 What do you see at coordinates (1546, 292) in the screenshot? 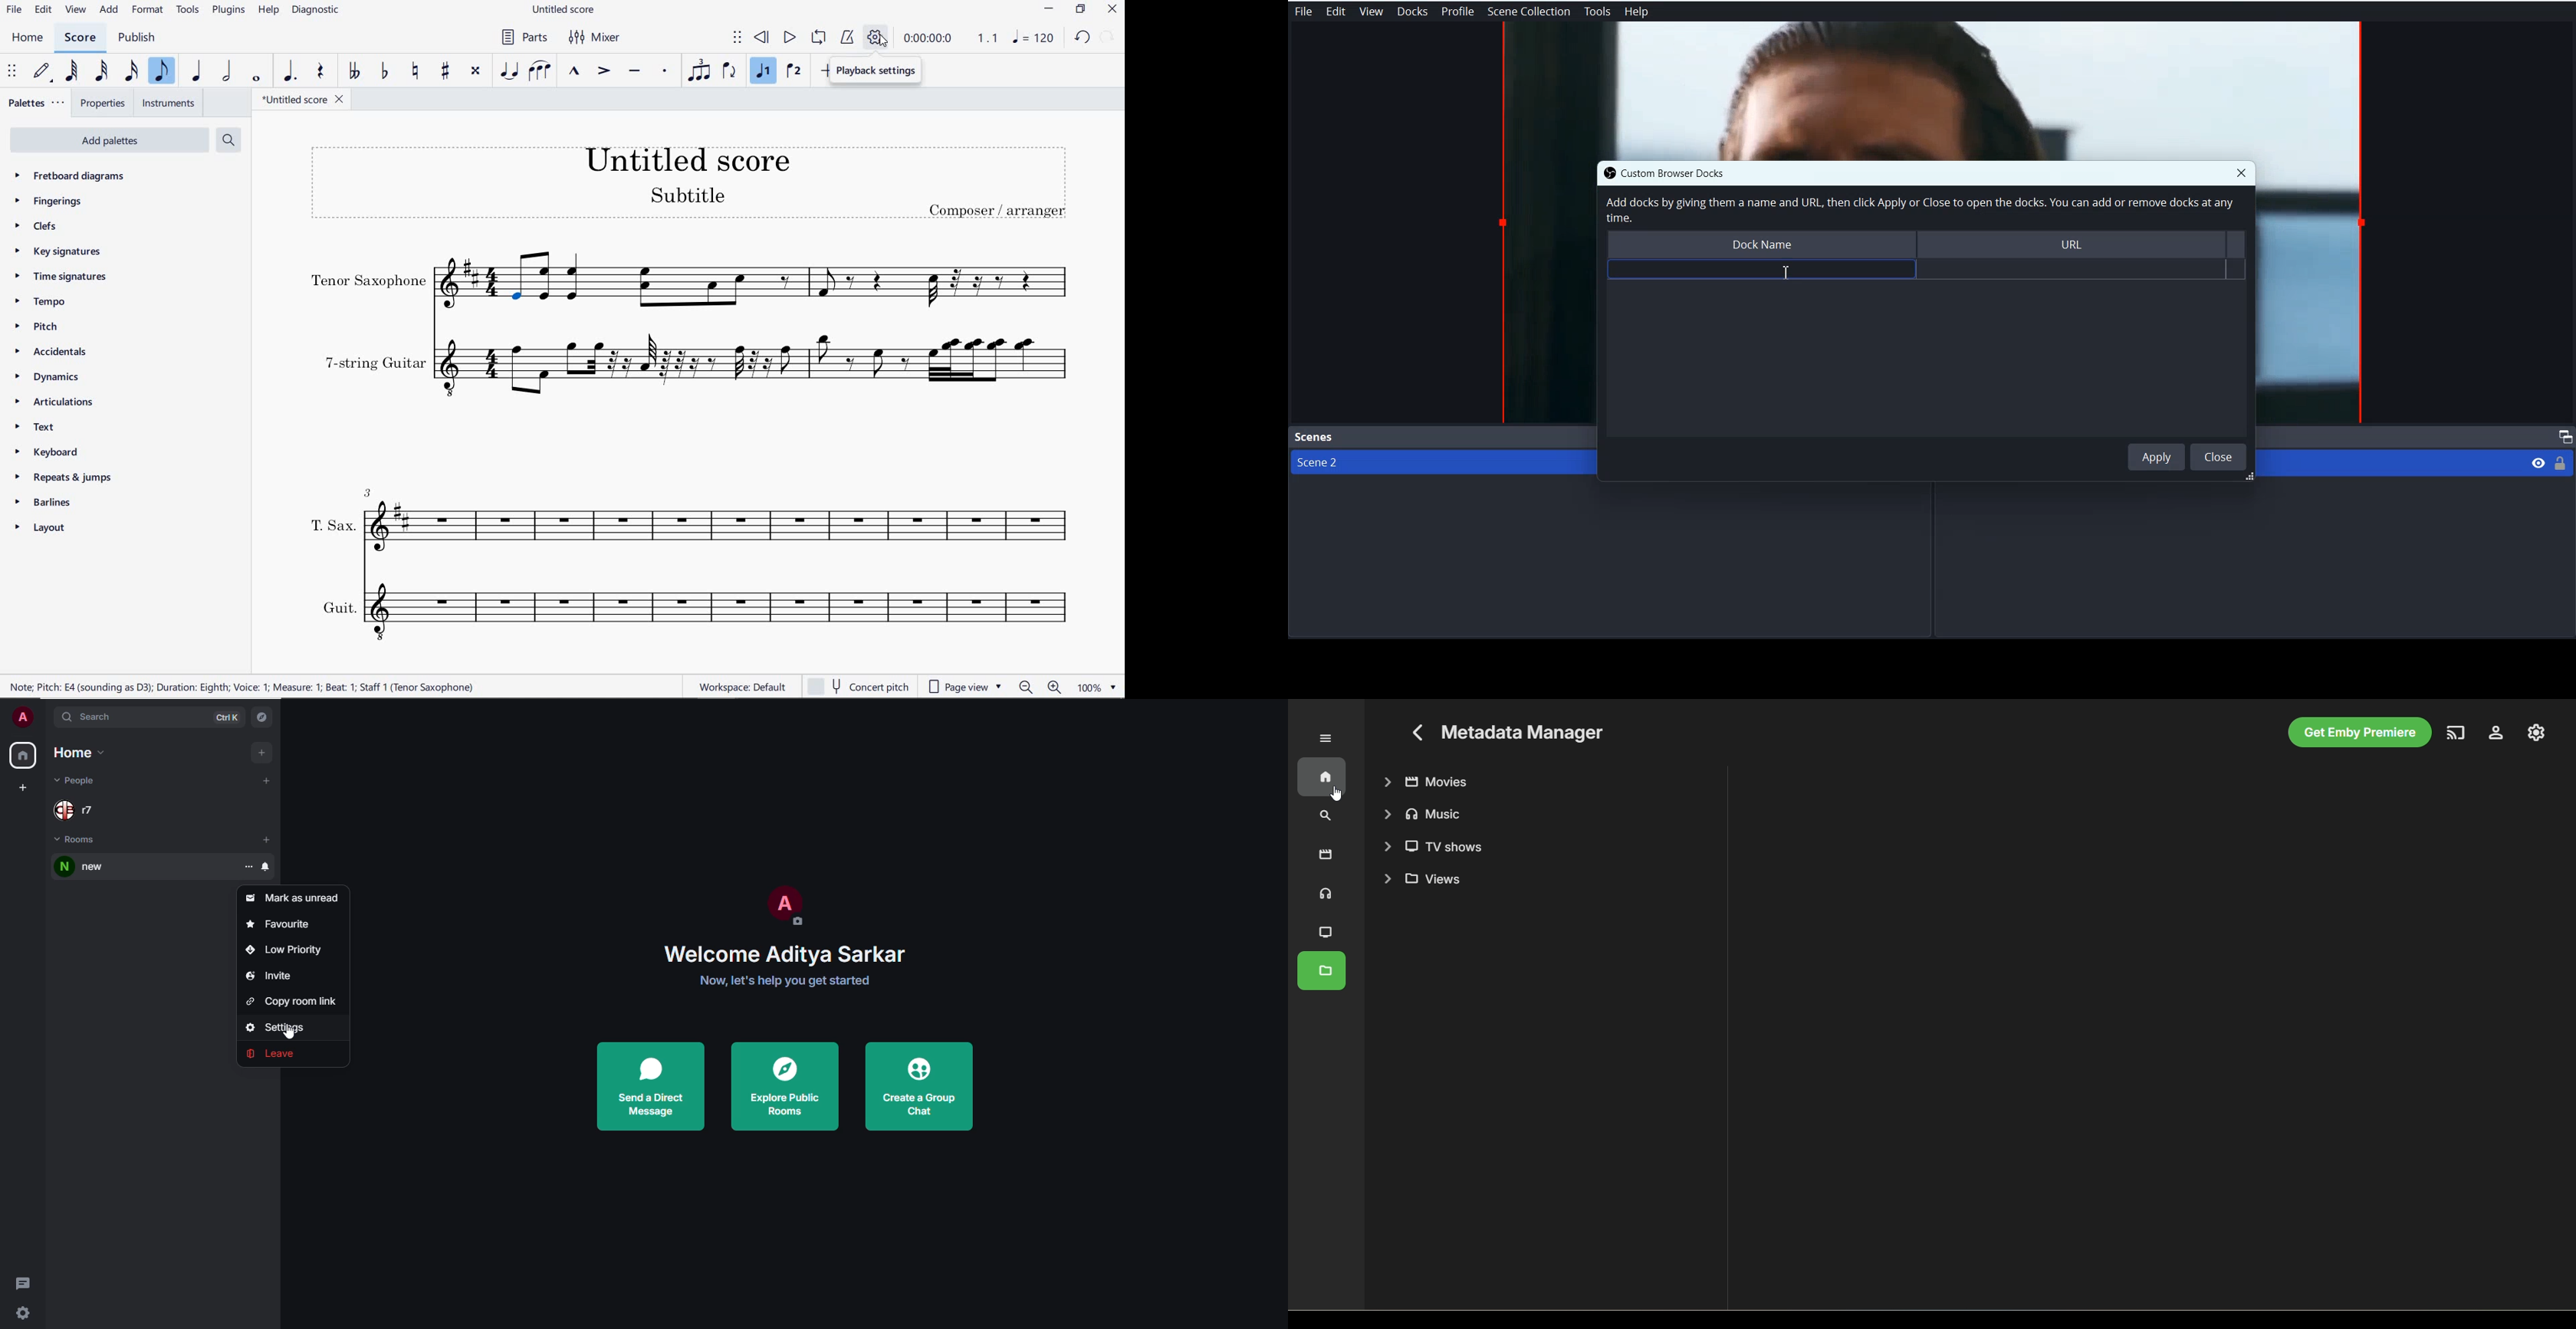
I see `File Preview window` at bounding box center [1546, 292].